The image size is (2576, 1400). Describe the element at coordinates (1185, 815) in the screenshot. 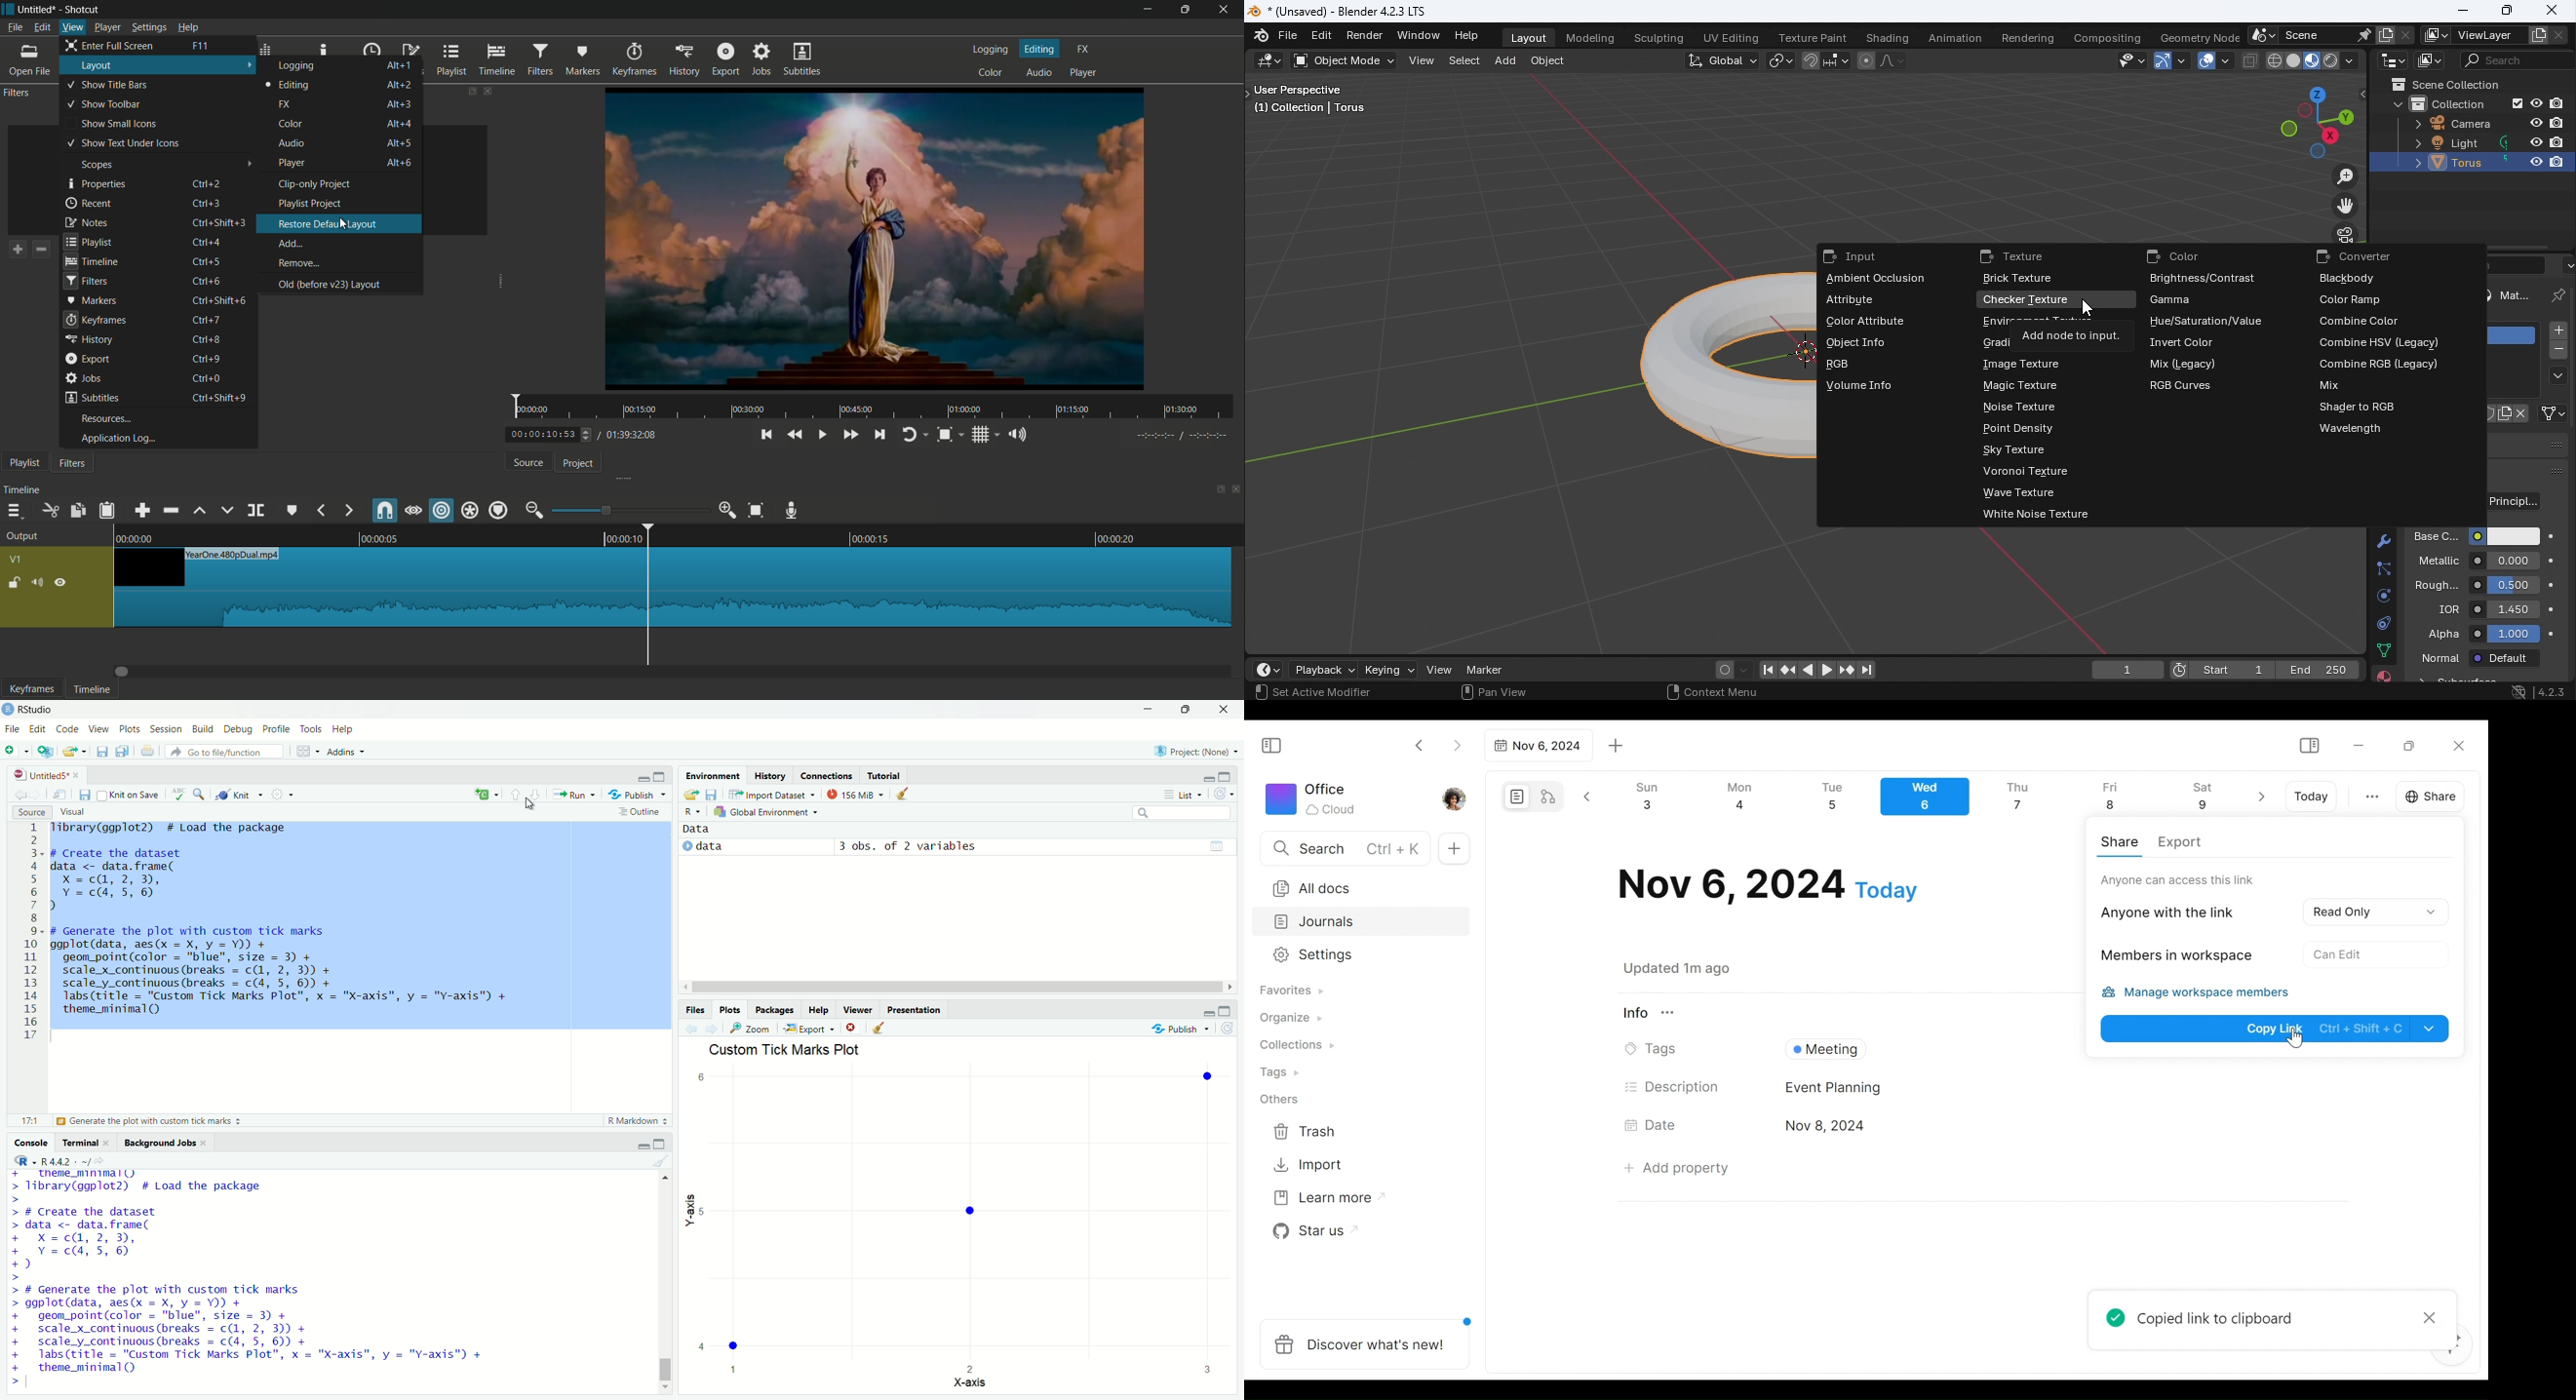

I see `search field` at that location.